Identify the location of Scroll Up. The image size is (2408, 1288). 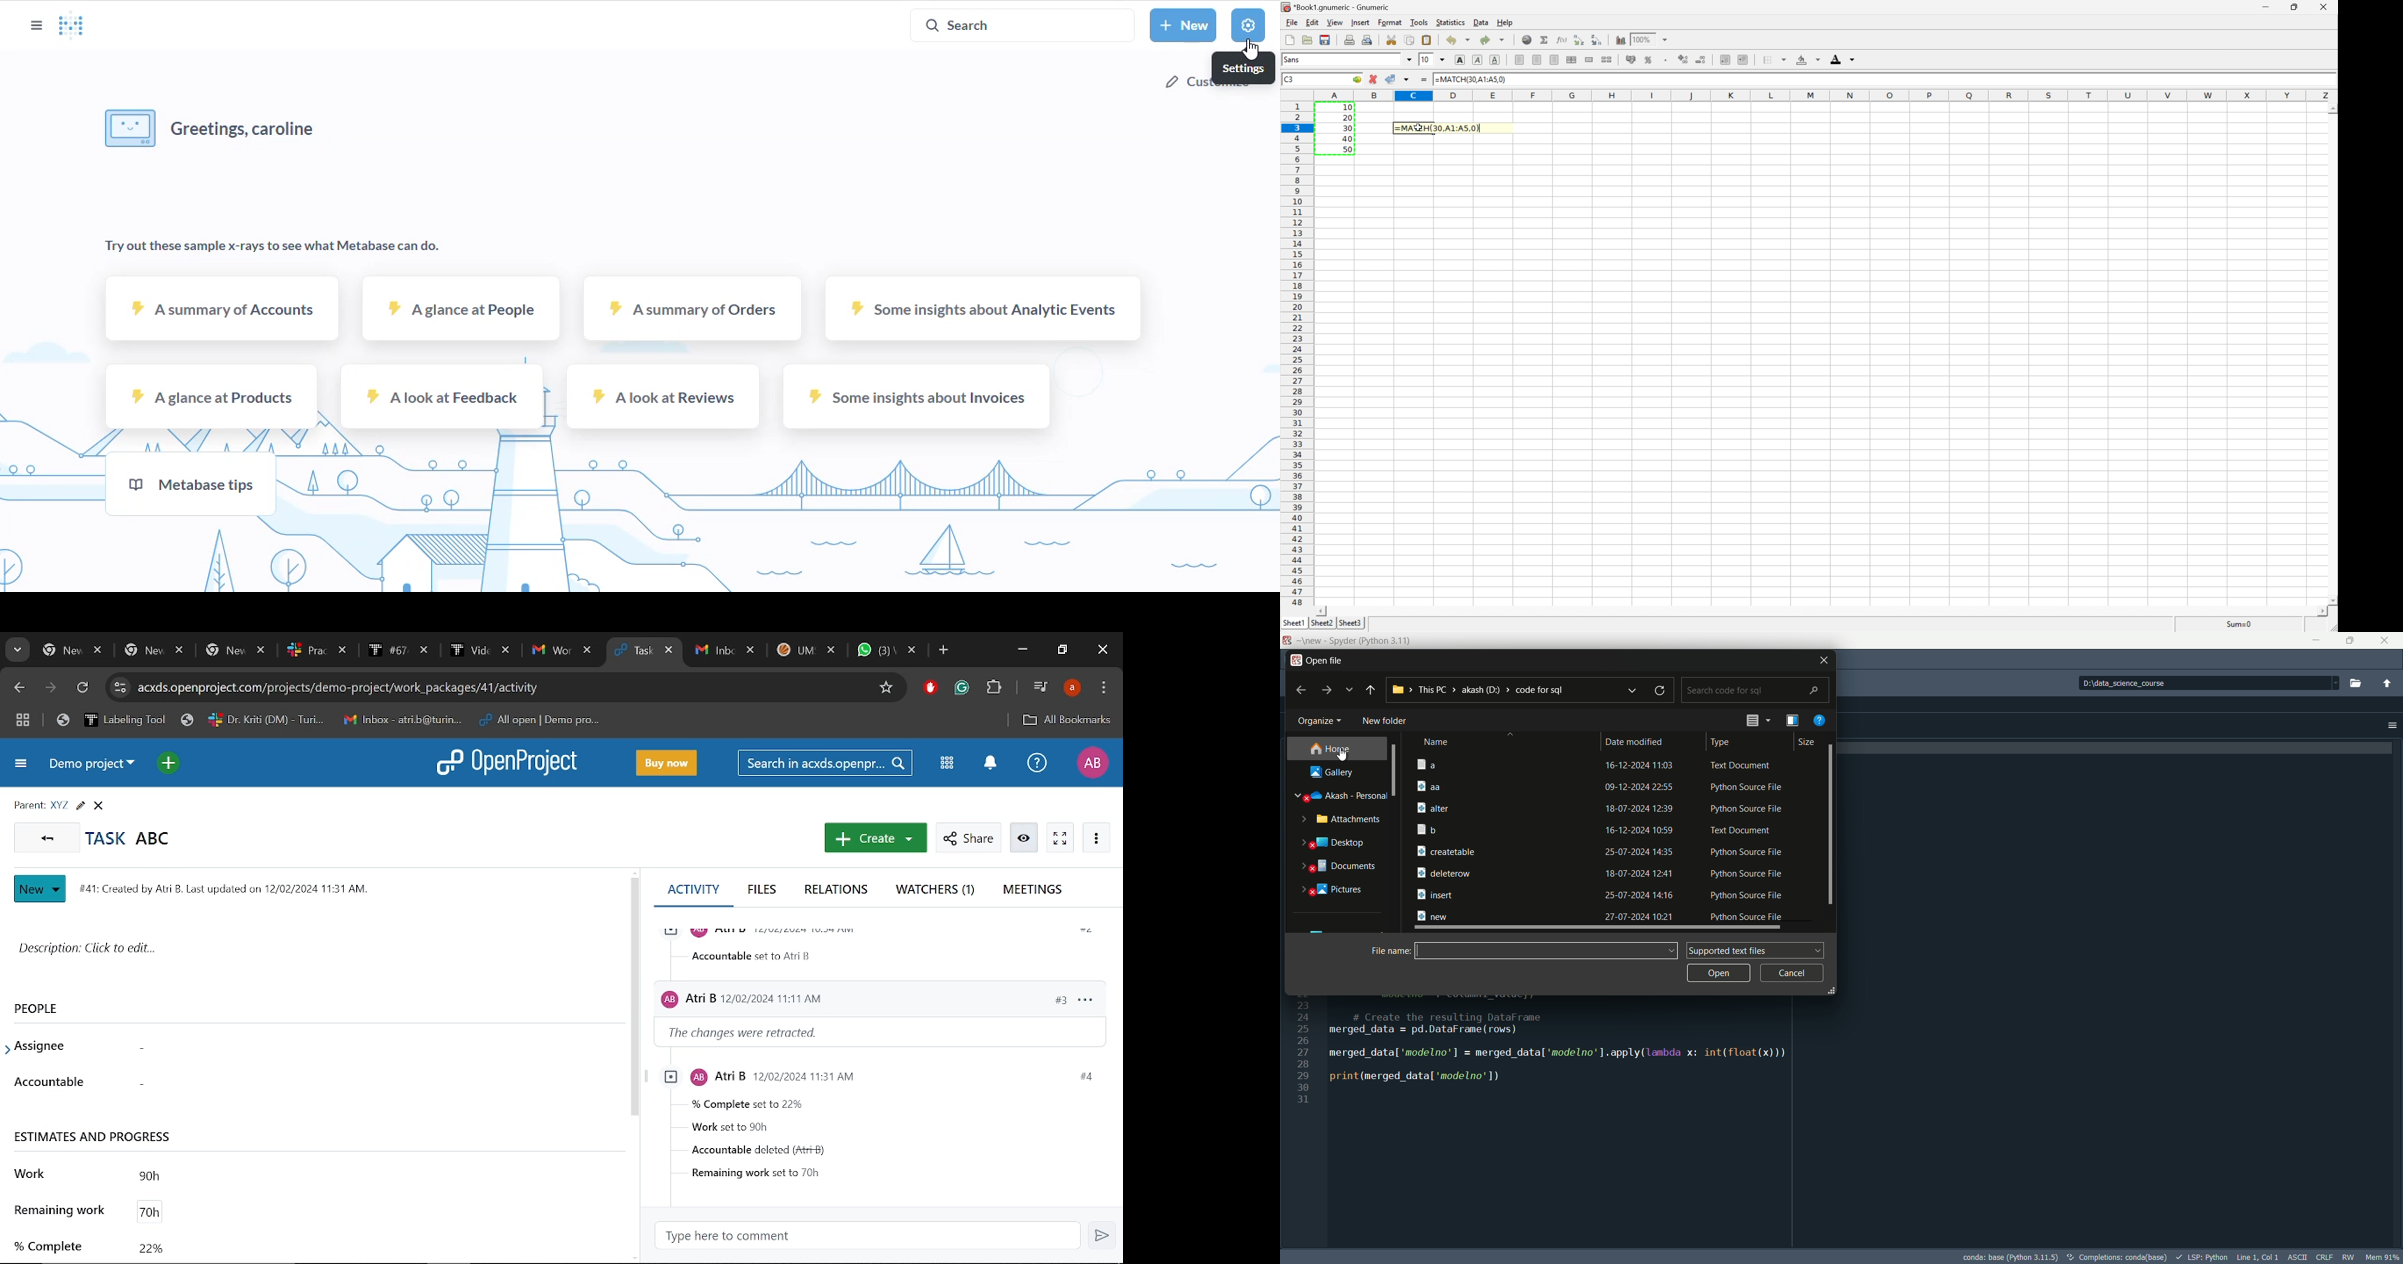
(2333, 108).